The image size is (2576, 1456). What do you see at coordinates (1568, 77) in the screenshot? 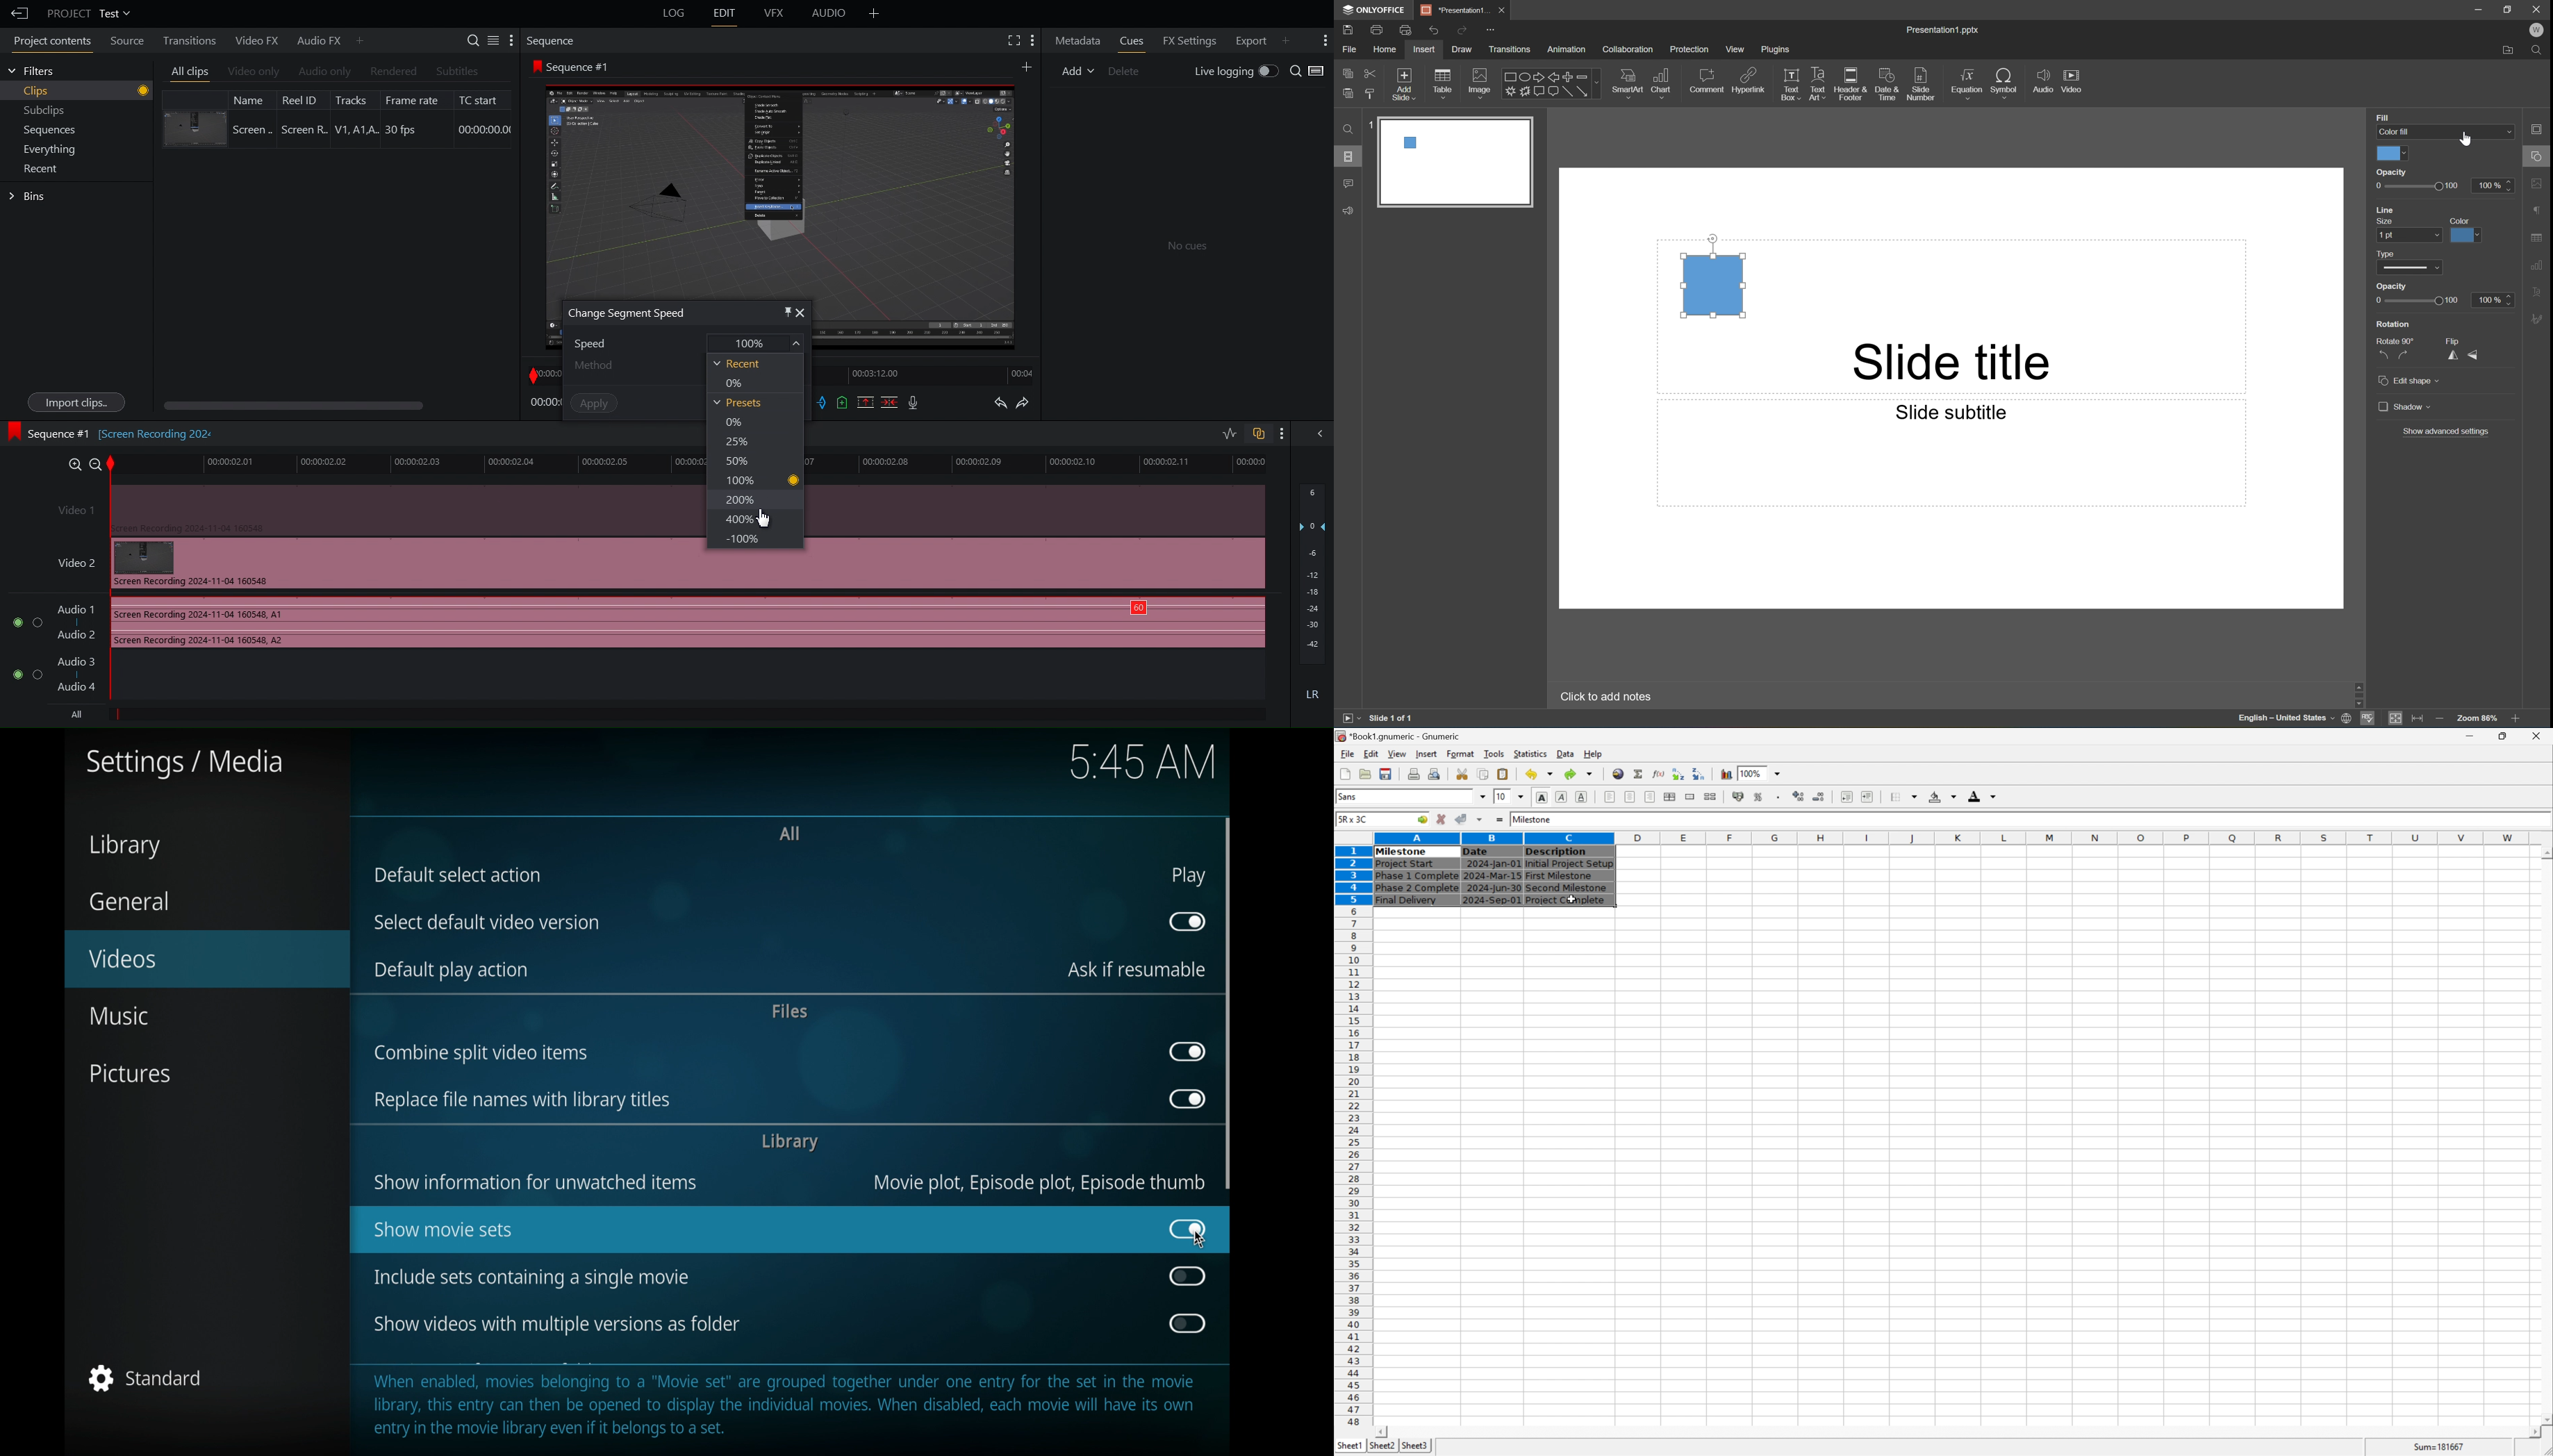
I see `Plus` at bounding box center [1568, 77].